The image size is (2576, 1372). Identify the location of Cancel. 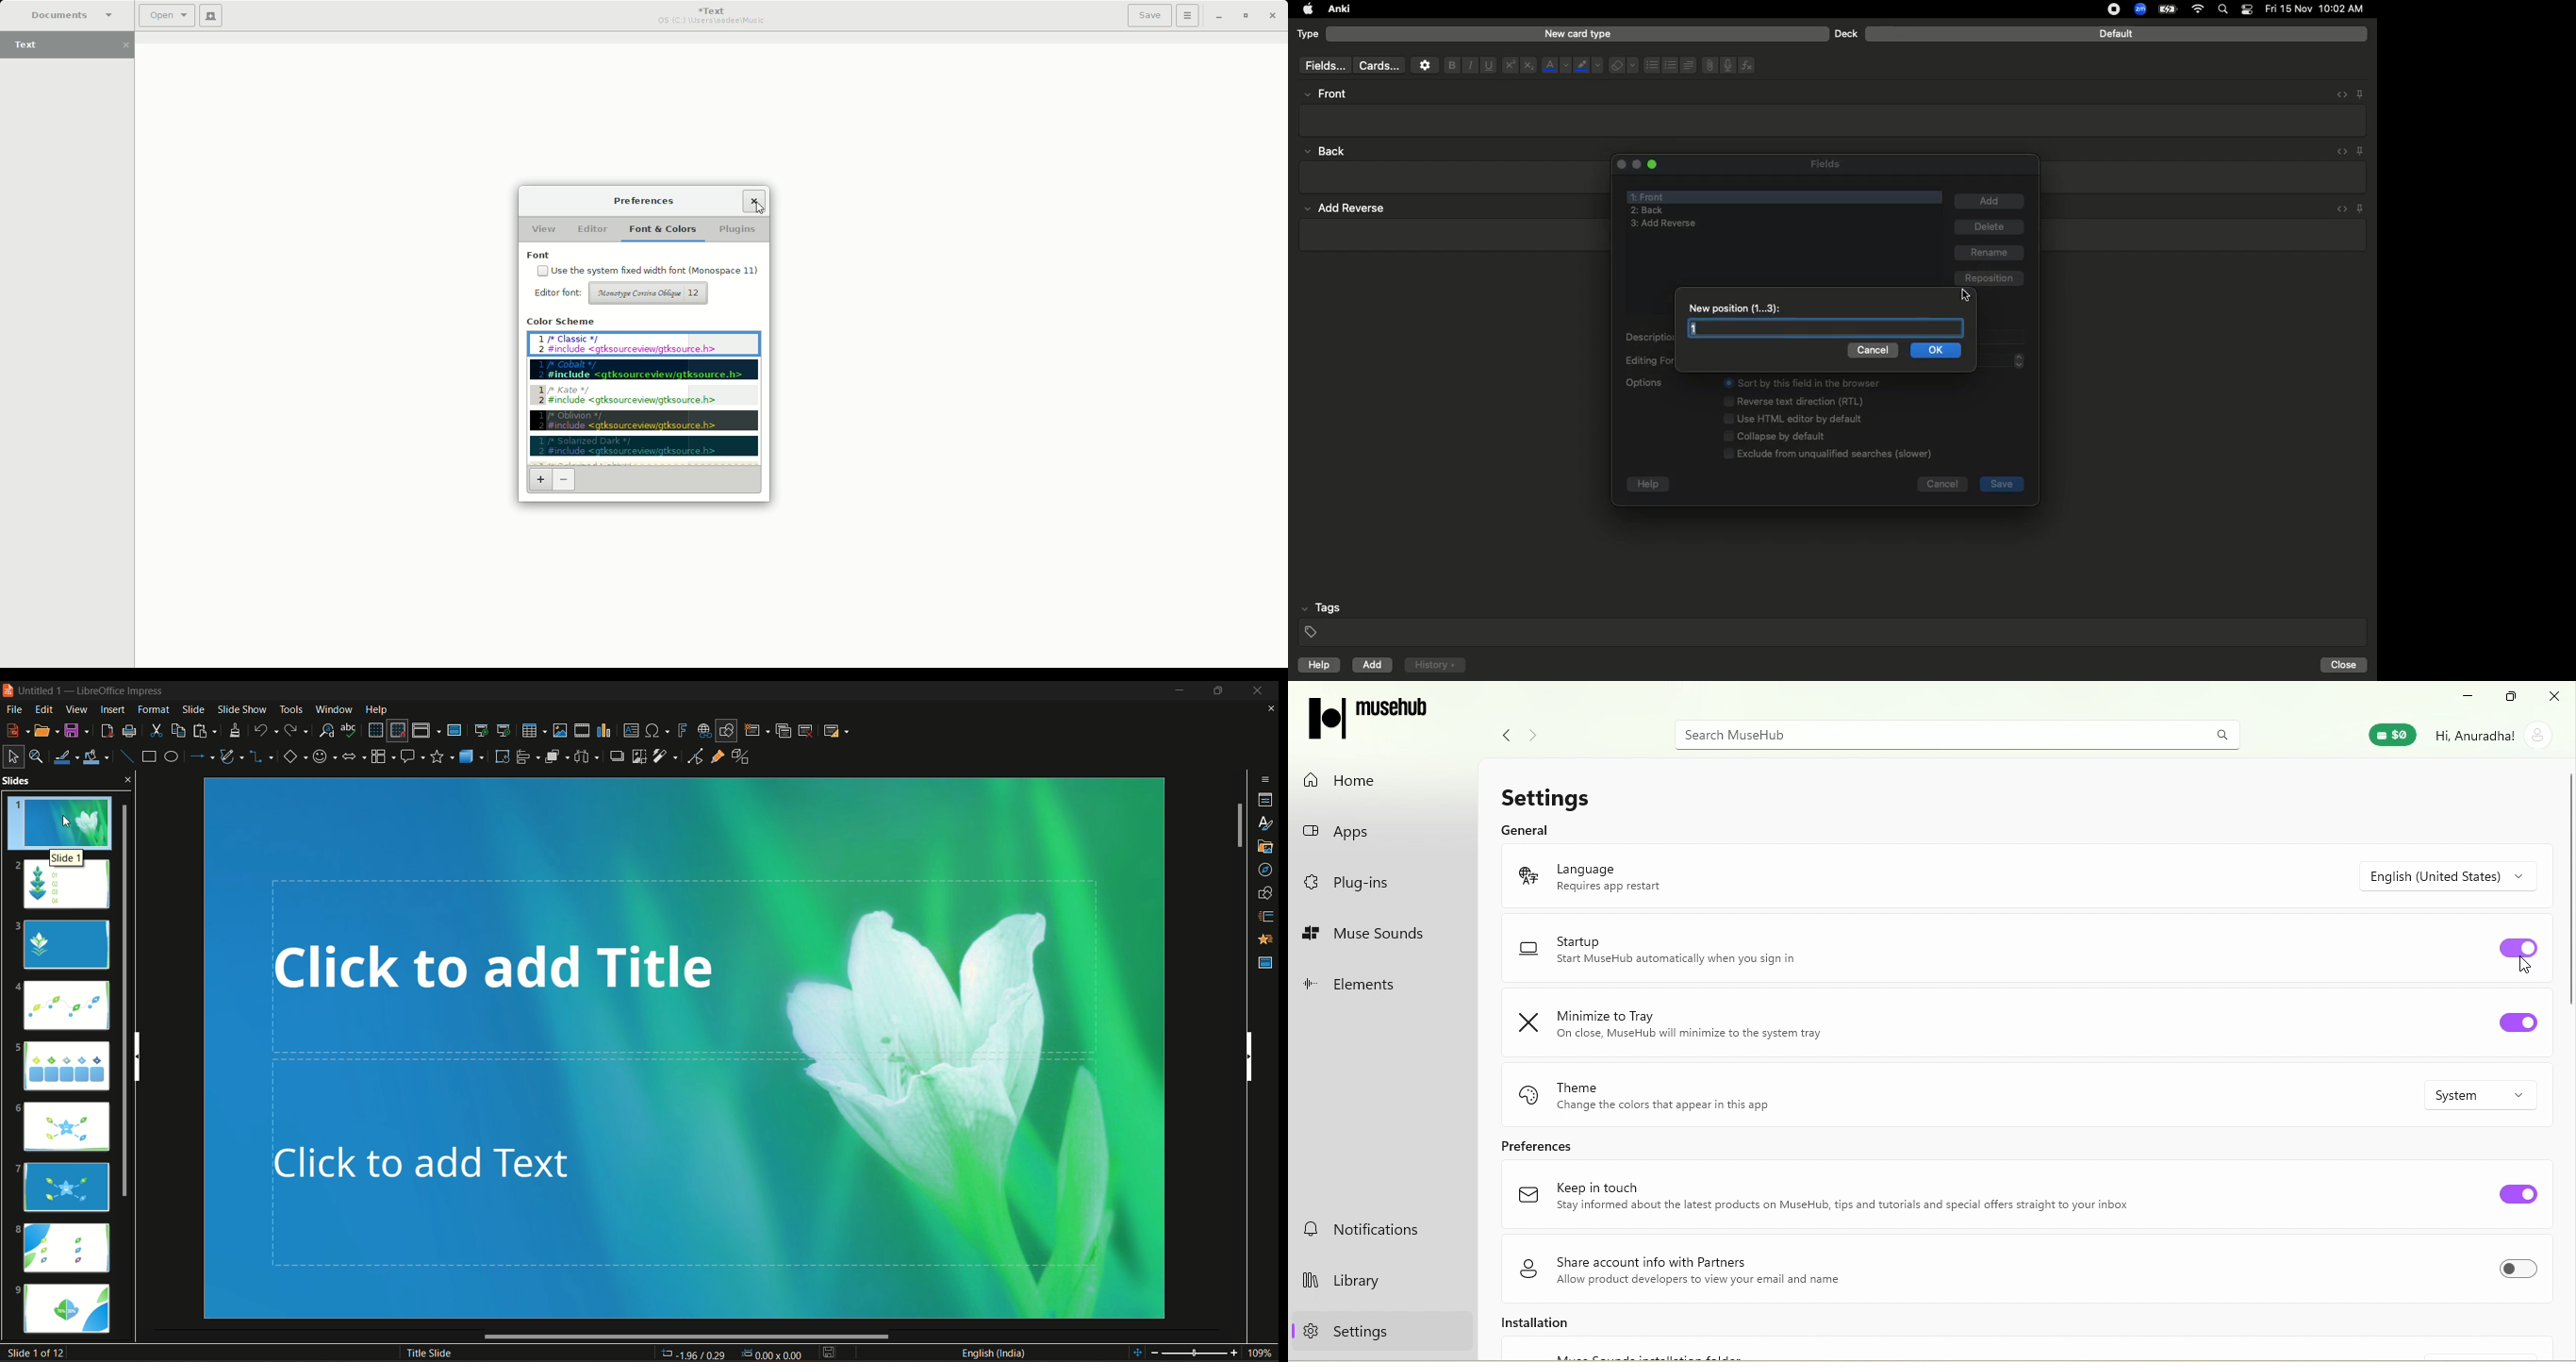
(1876, 350).